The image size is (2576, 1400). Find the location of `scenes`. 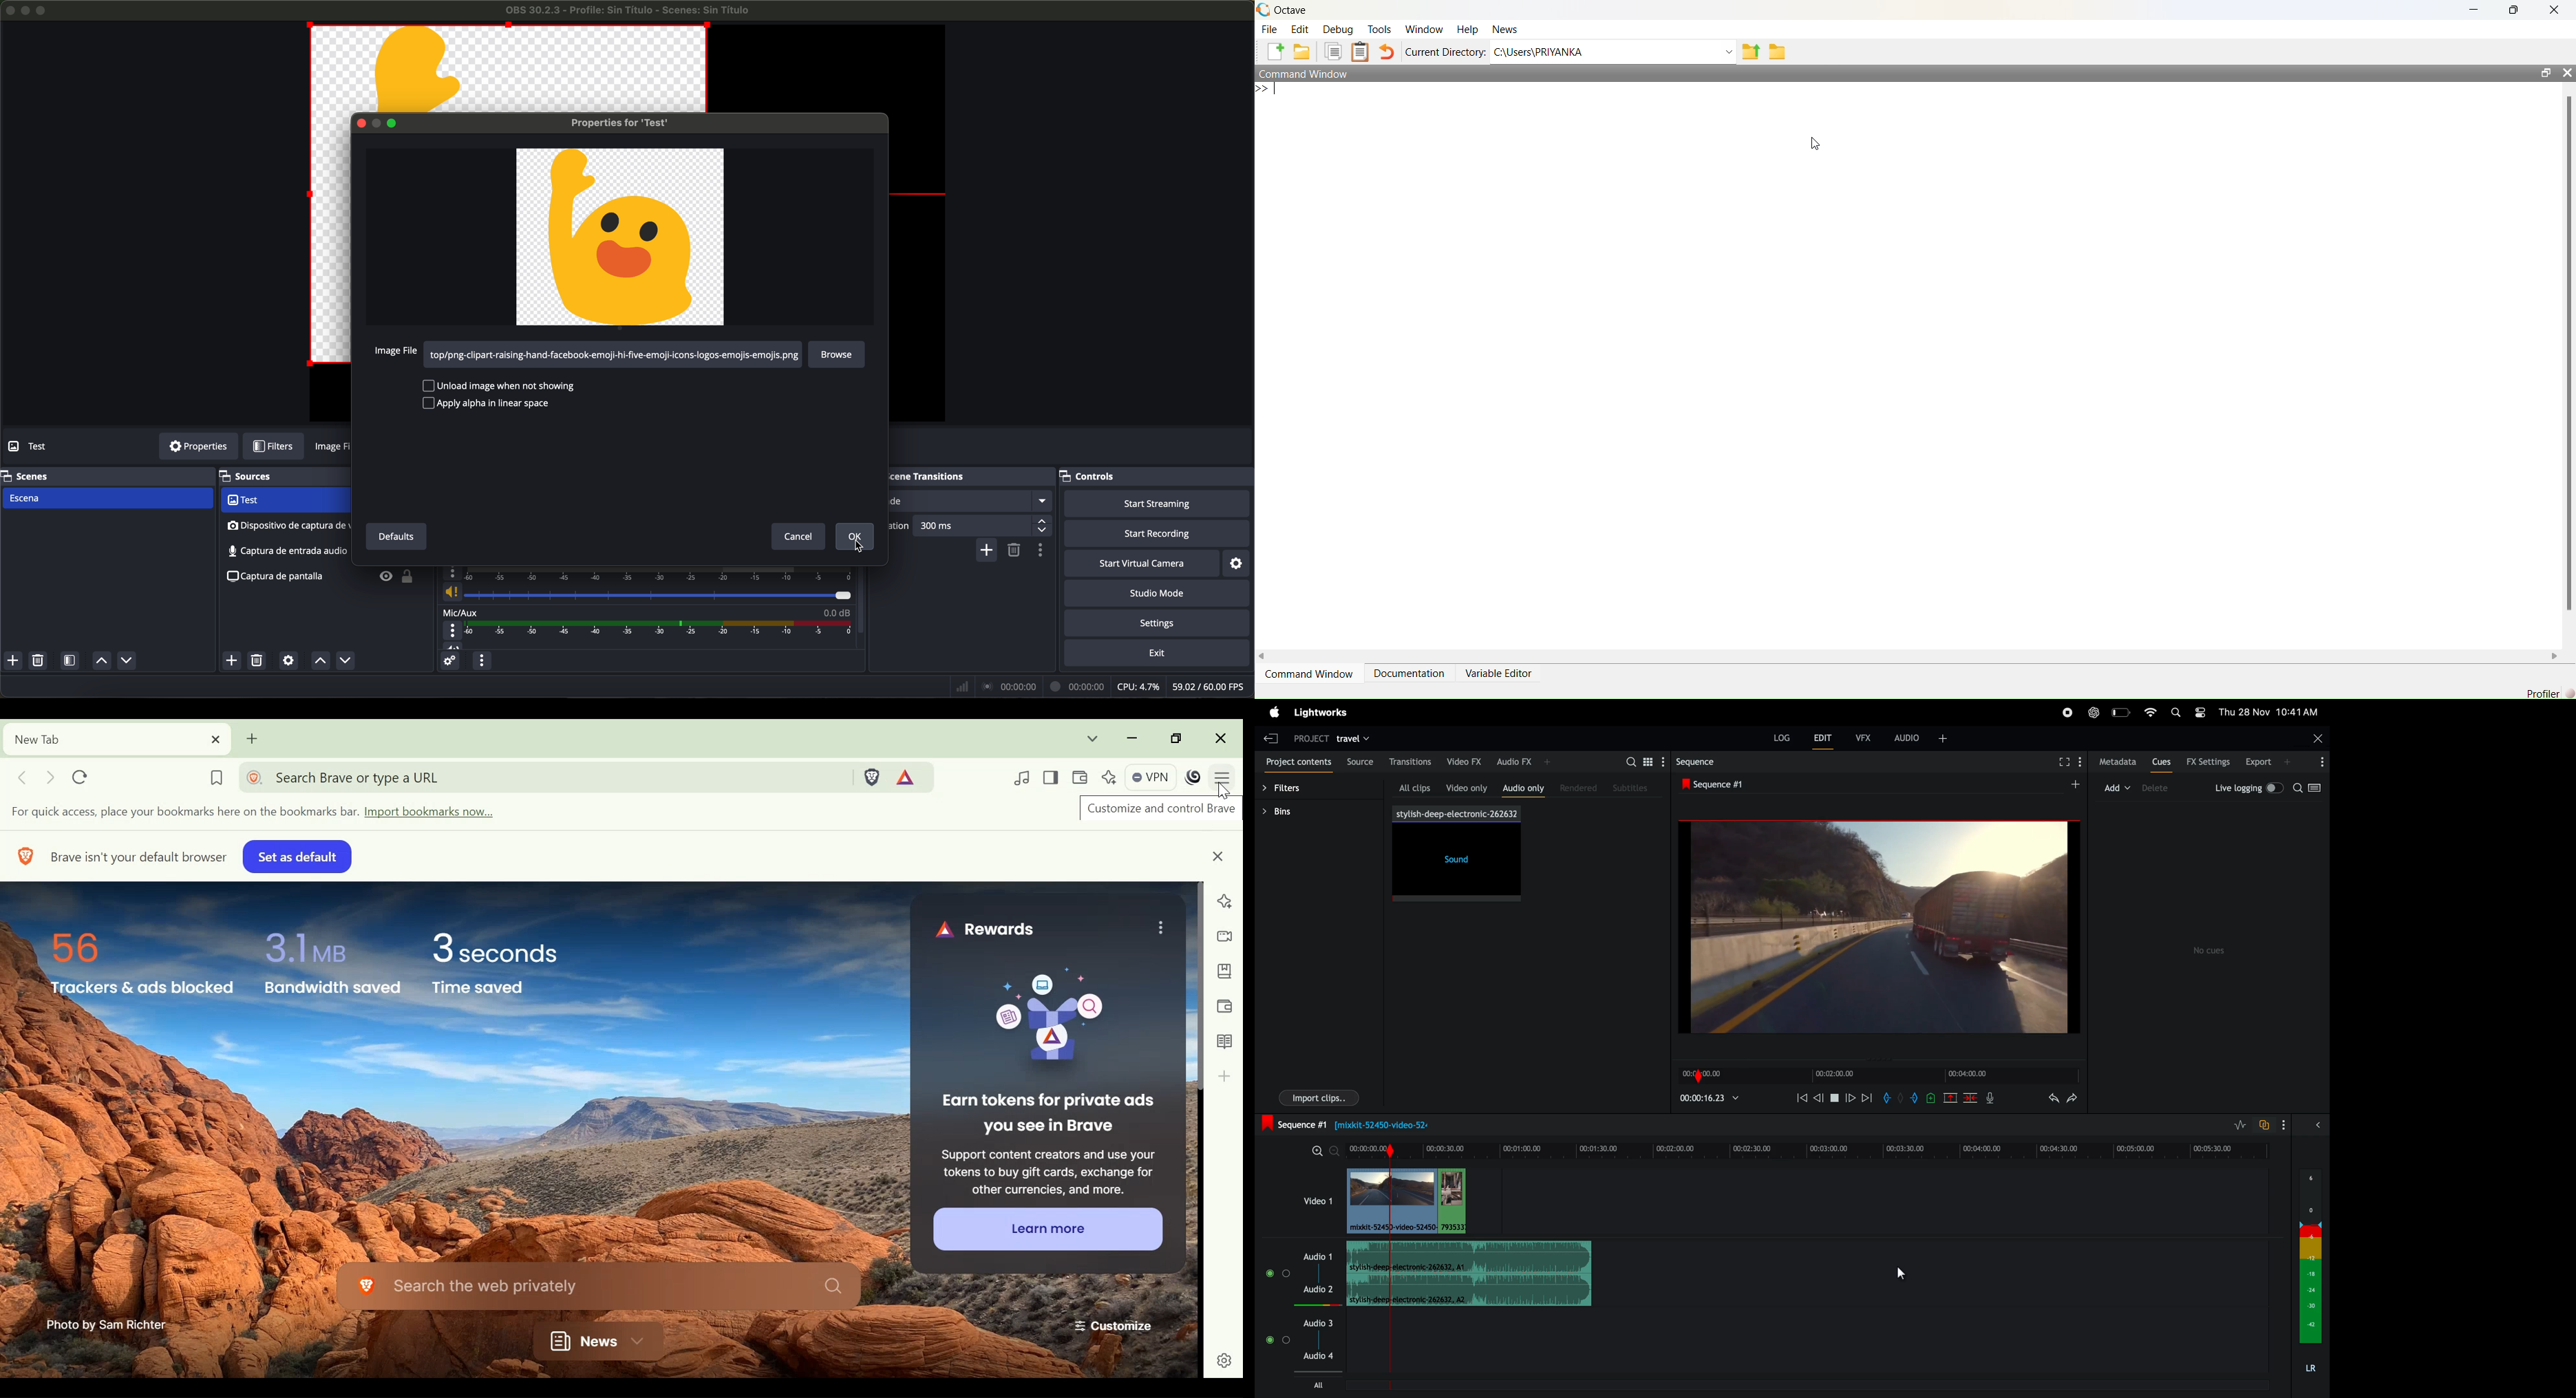

scenes is located at coordinates (27, 476).